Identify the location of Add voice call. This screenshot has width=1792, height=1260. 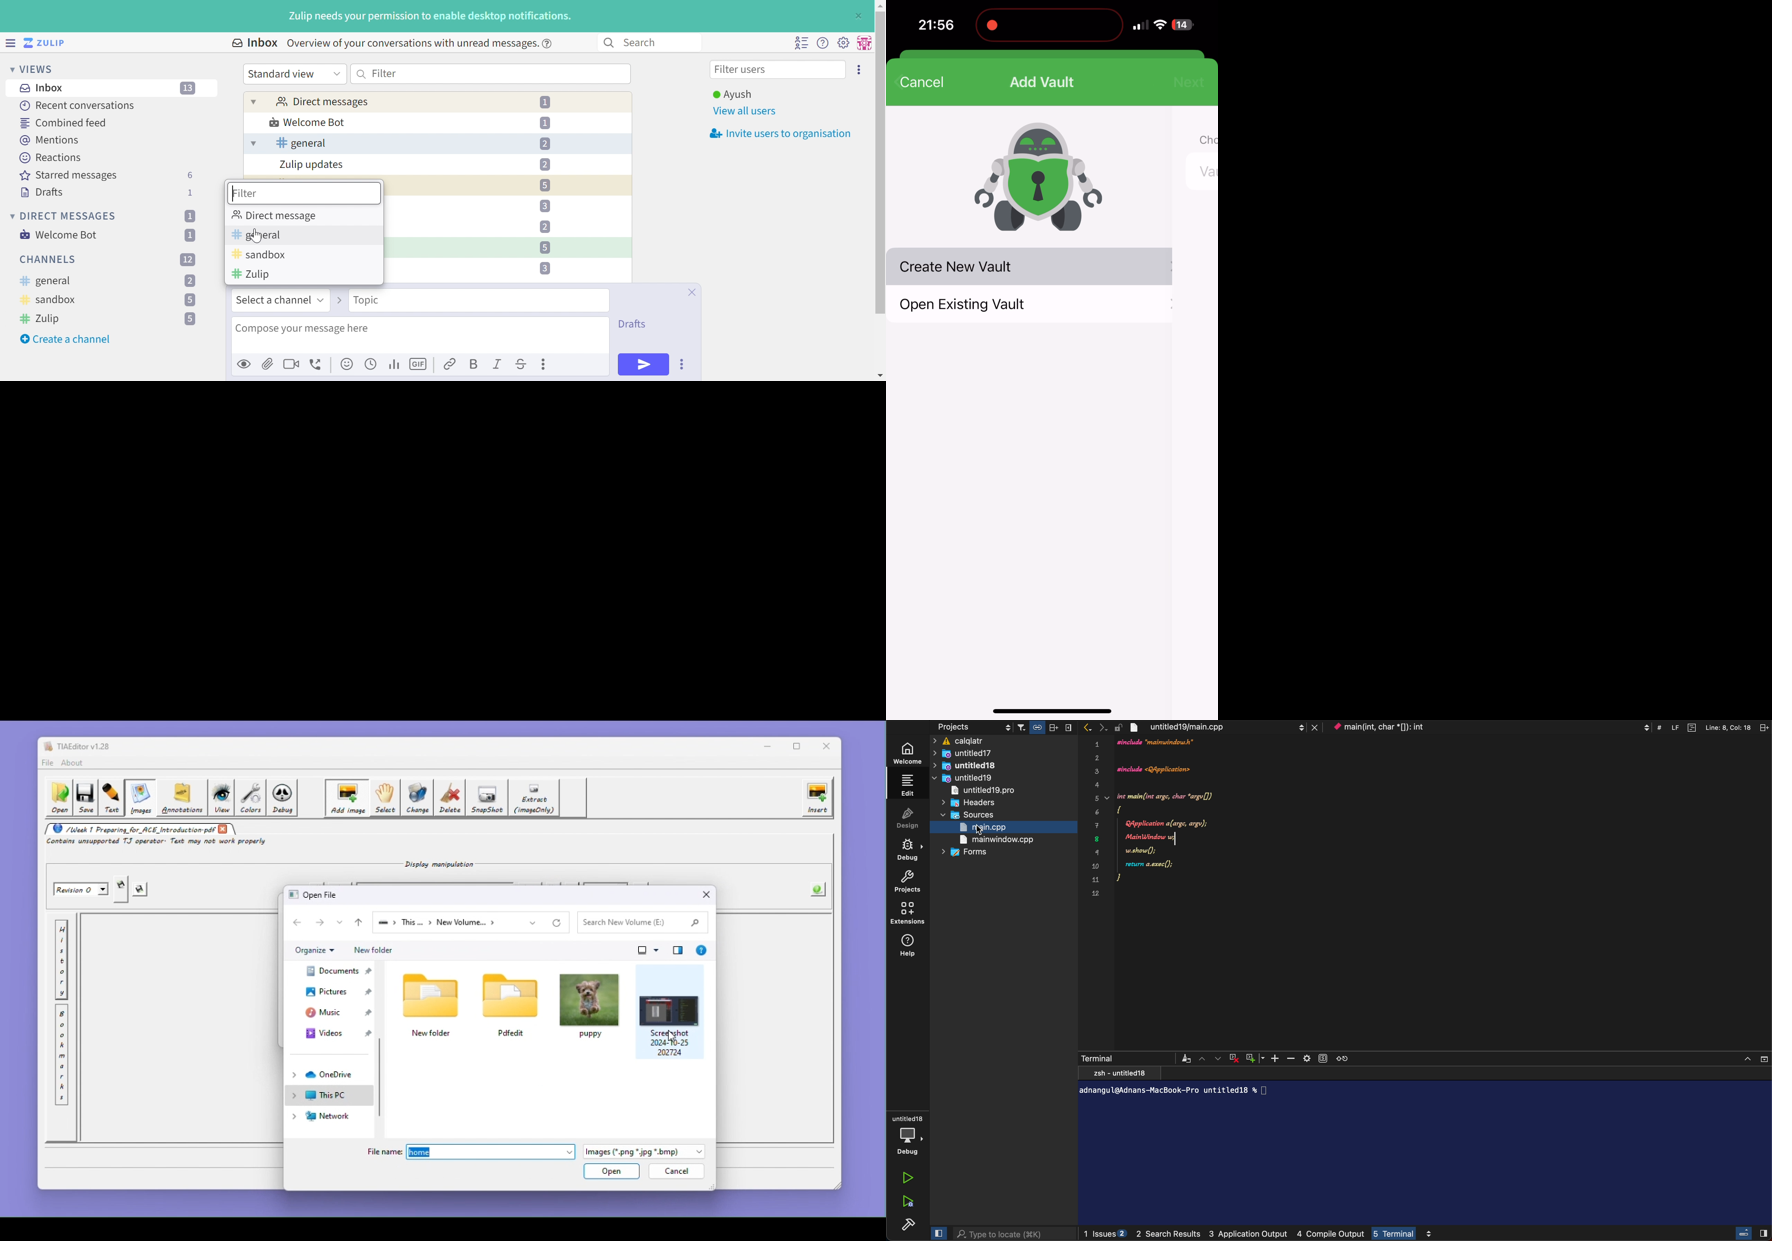
(317, 365).